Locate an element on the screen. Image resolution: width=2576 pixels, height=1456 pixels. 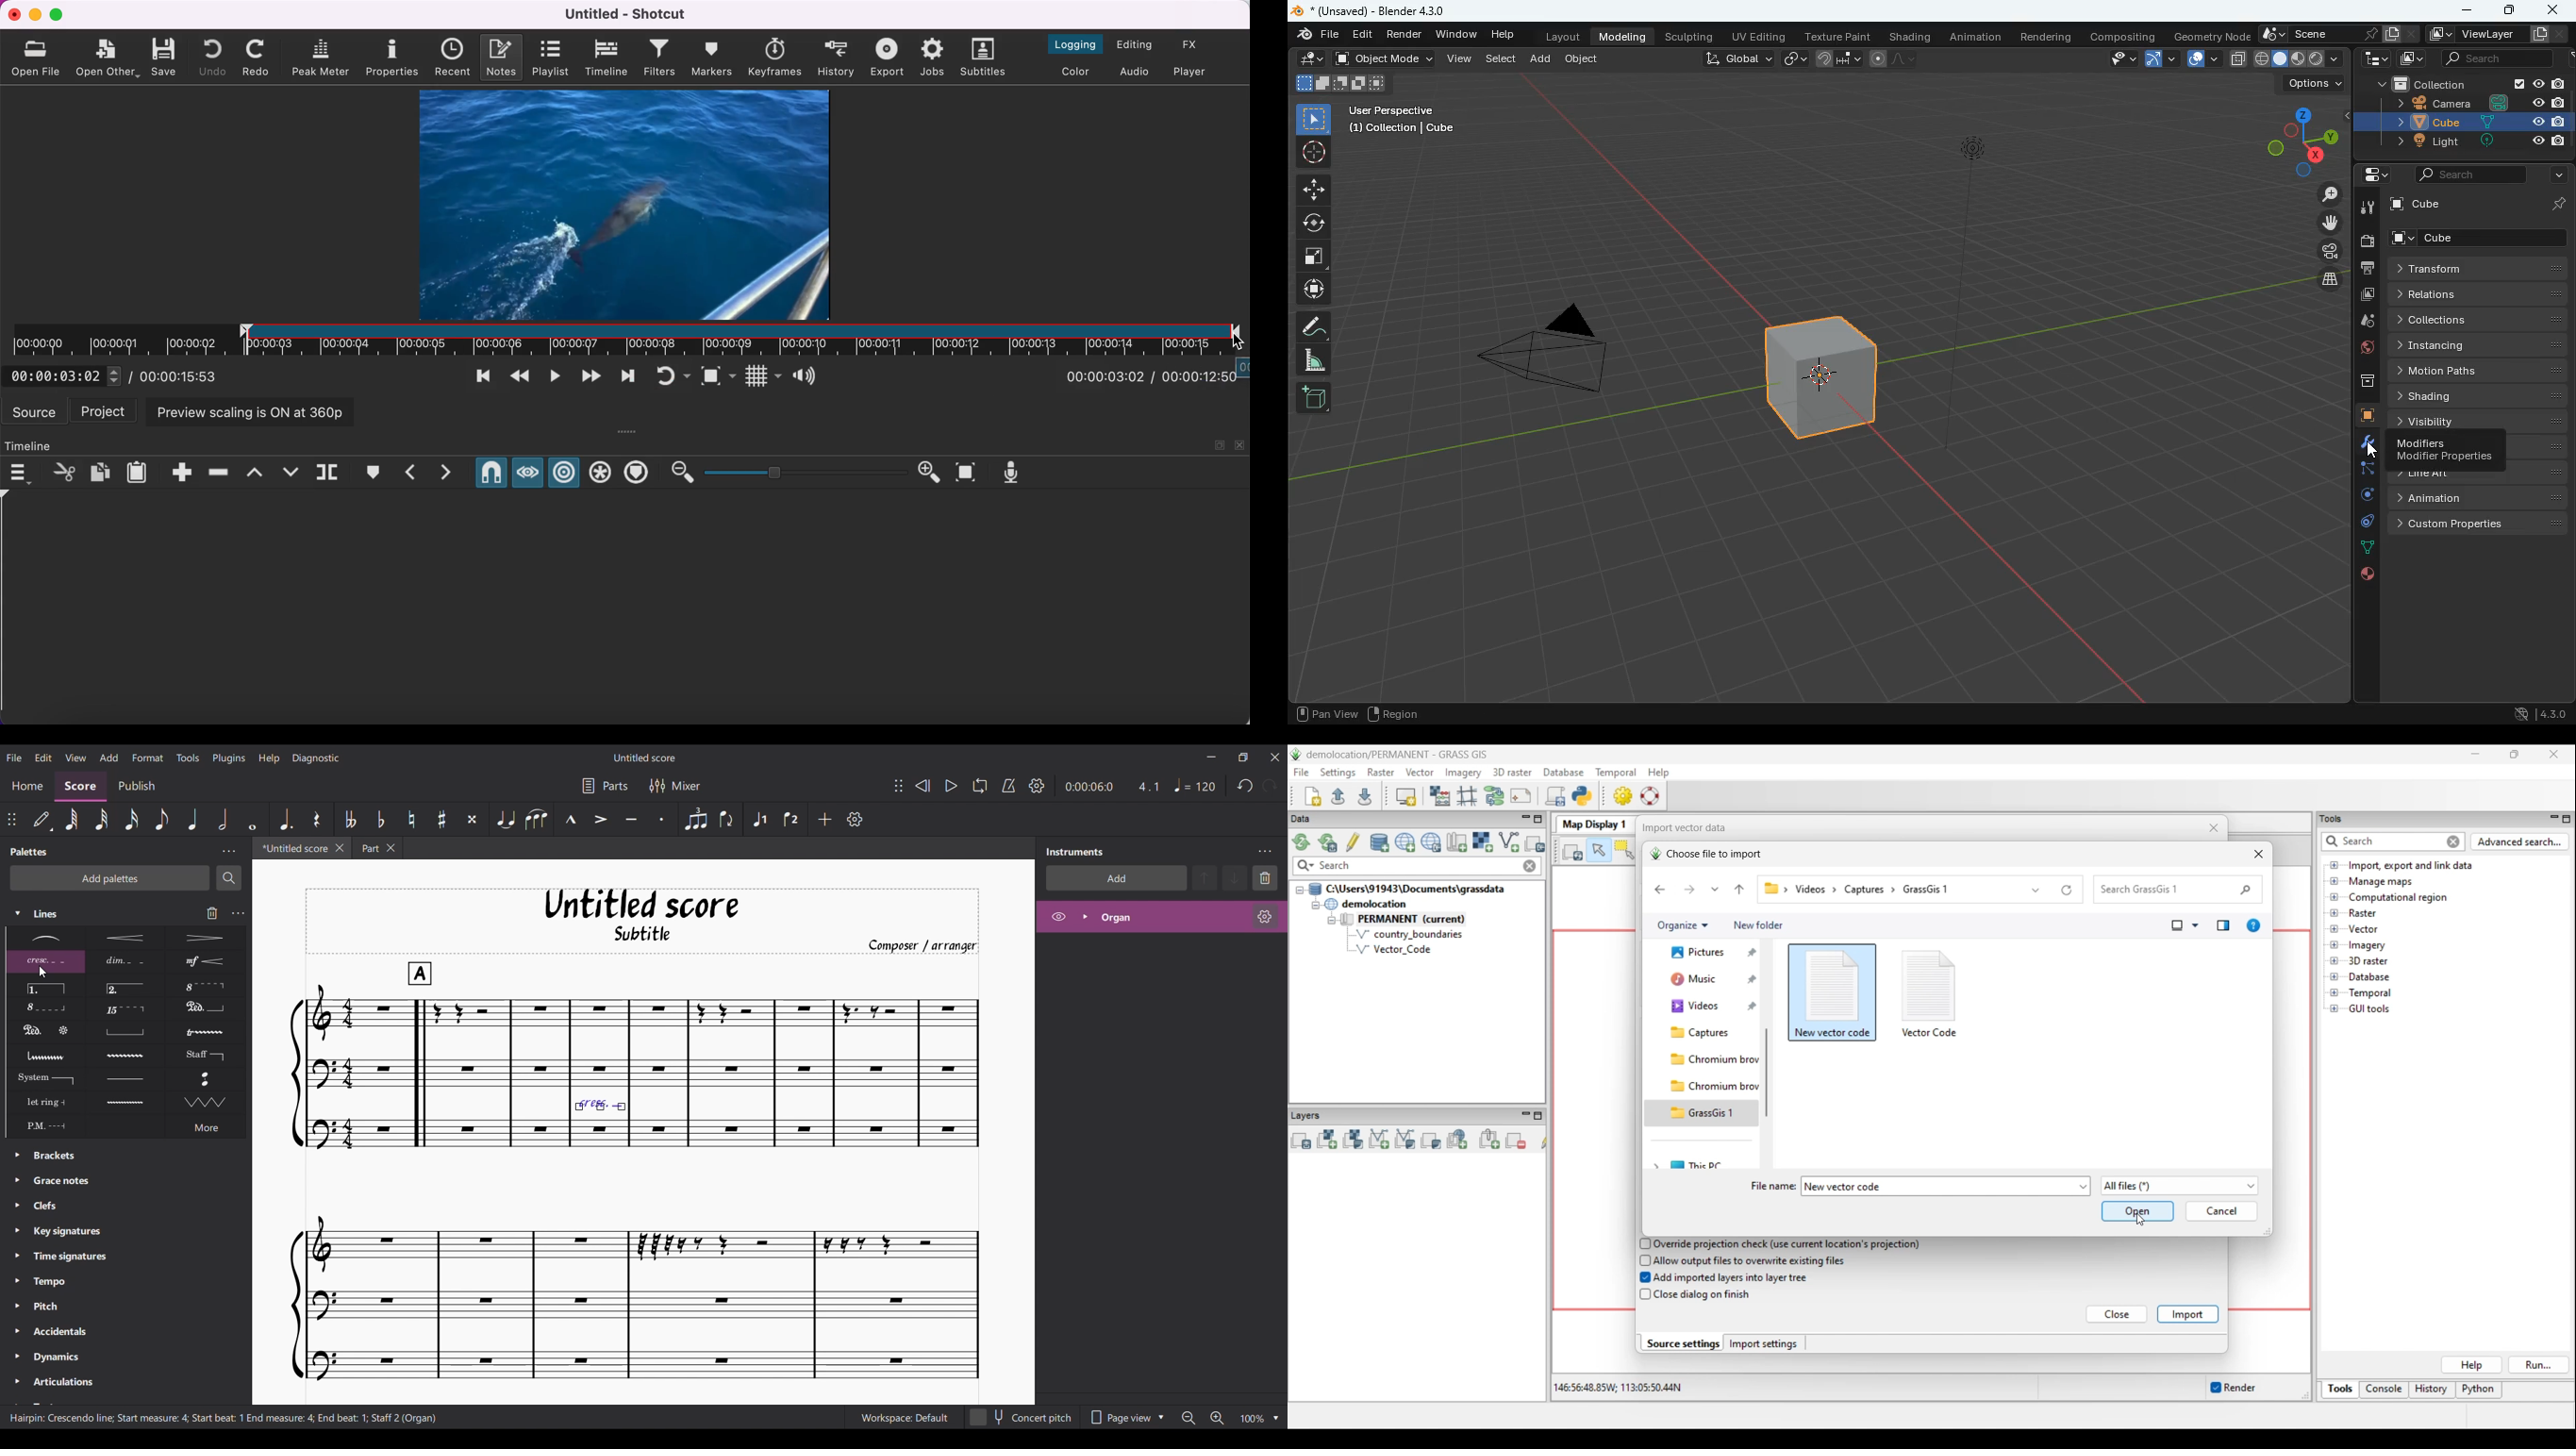
public is located at coordinates (2359, 350).